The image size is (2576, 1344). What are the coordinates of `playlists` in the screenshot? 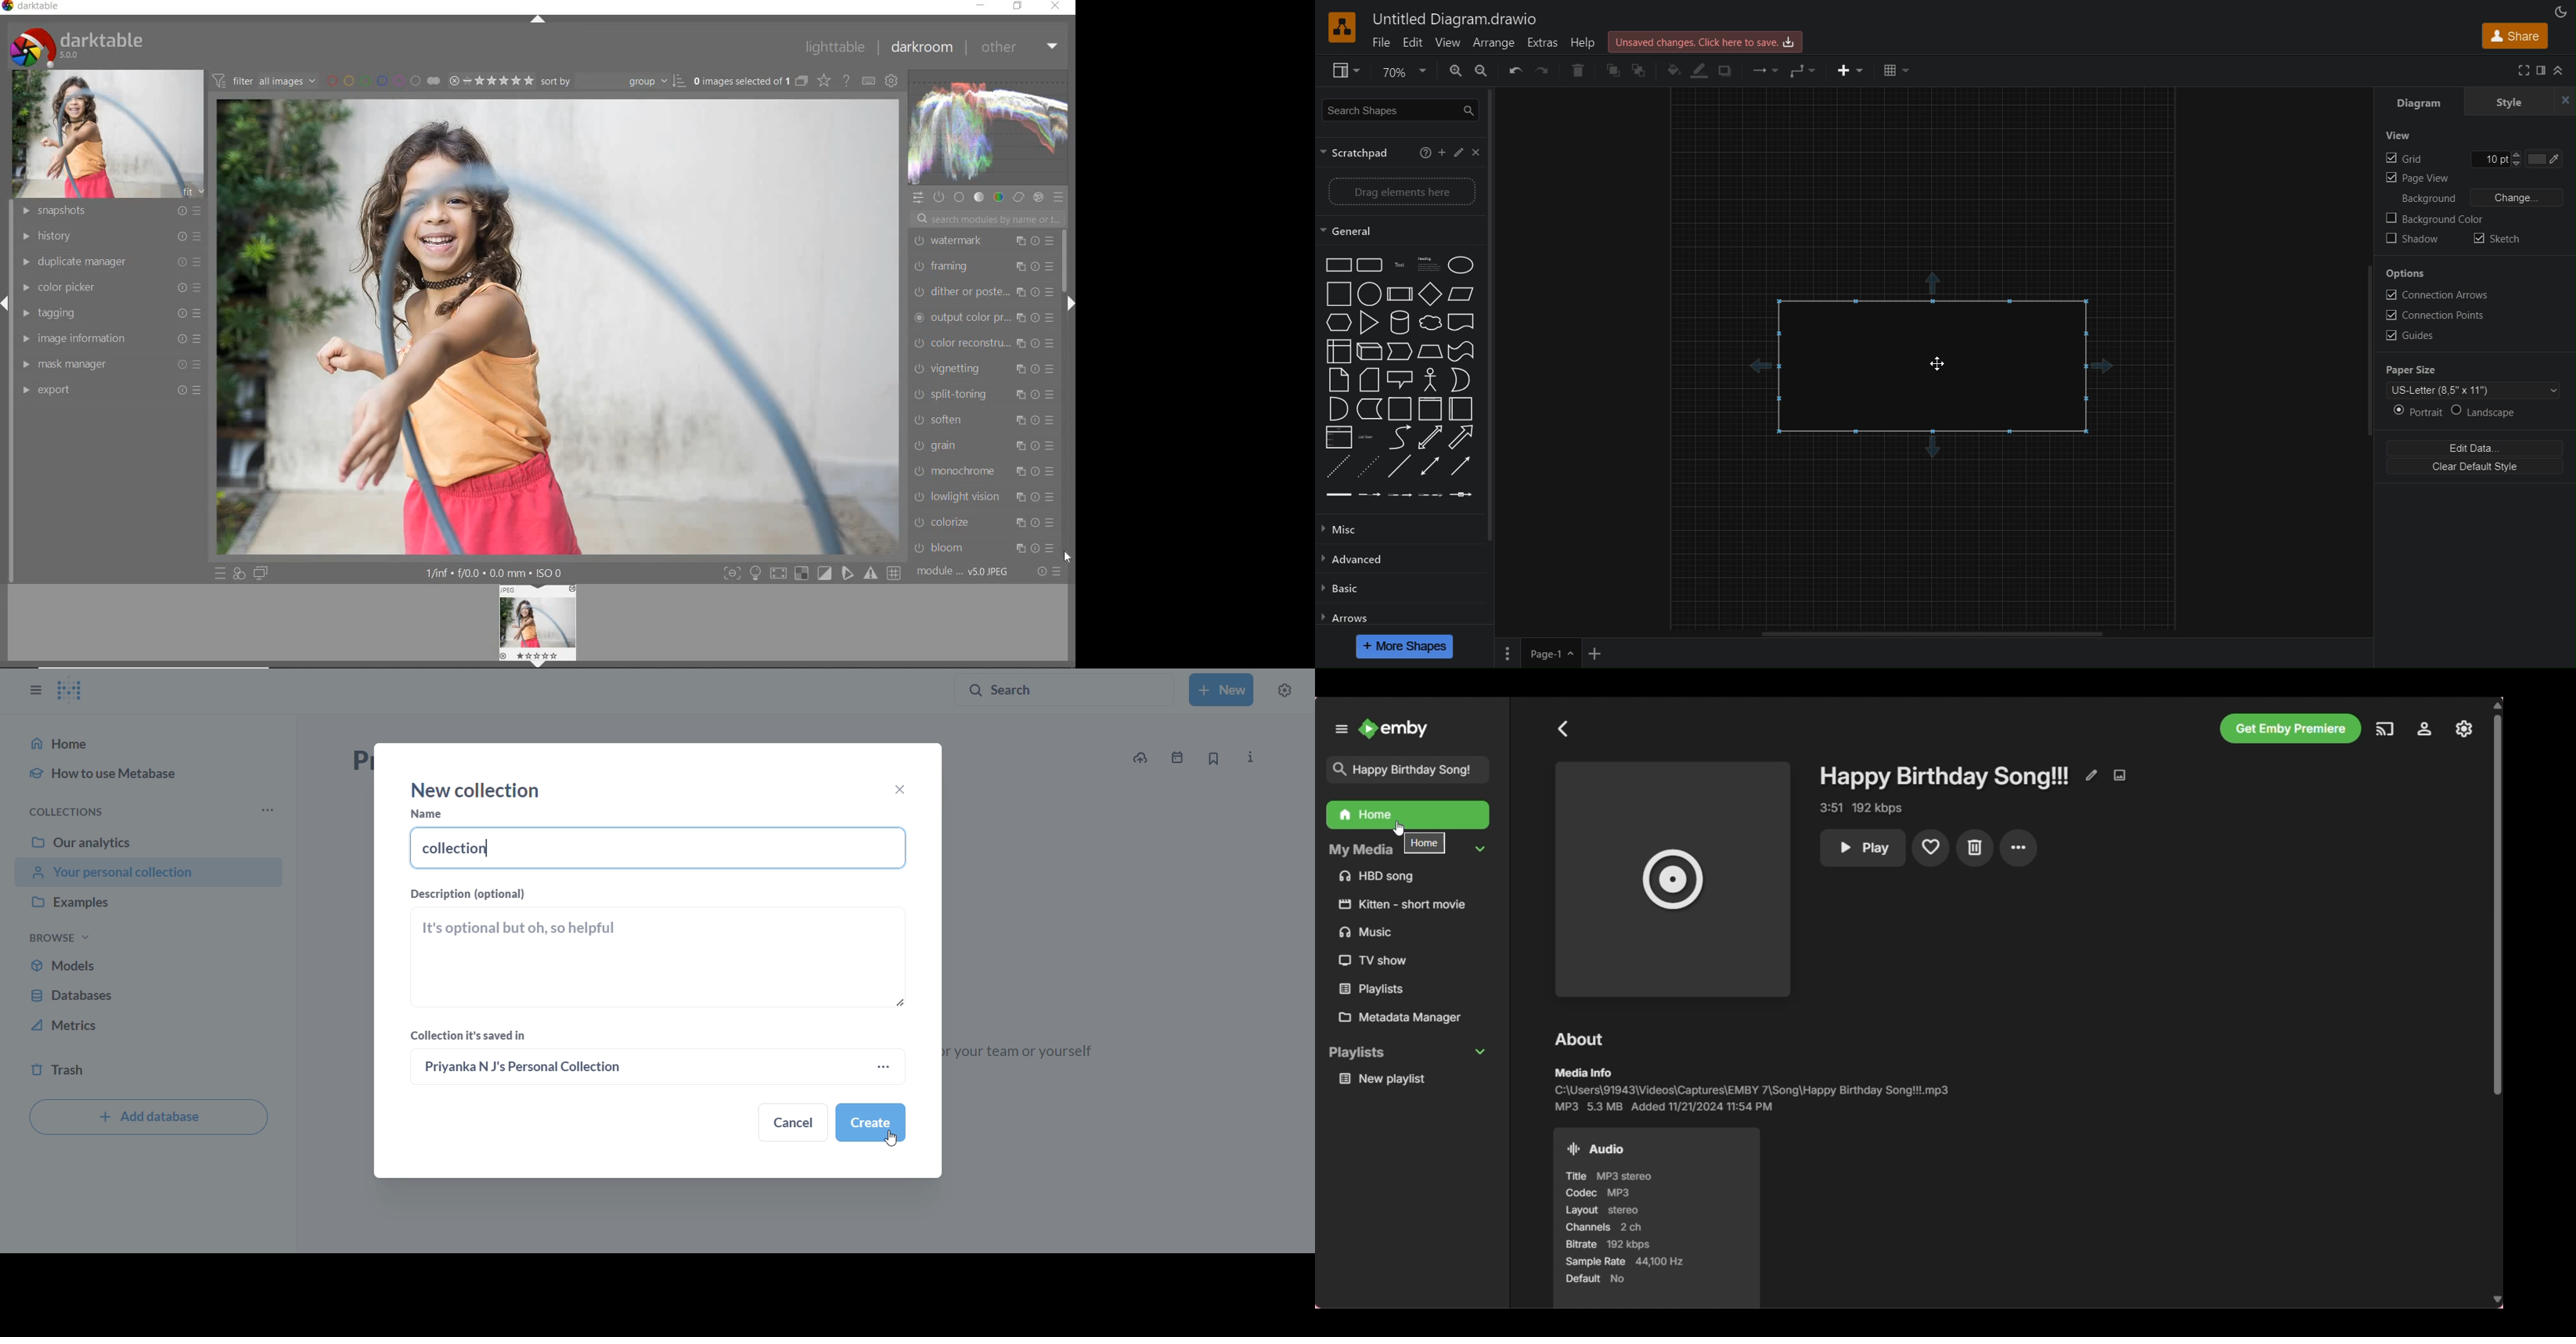 It's located at (1408, 1053).